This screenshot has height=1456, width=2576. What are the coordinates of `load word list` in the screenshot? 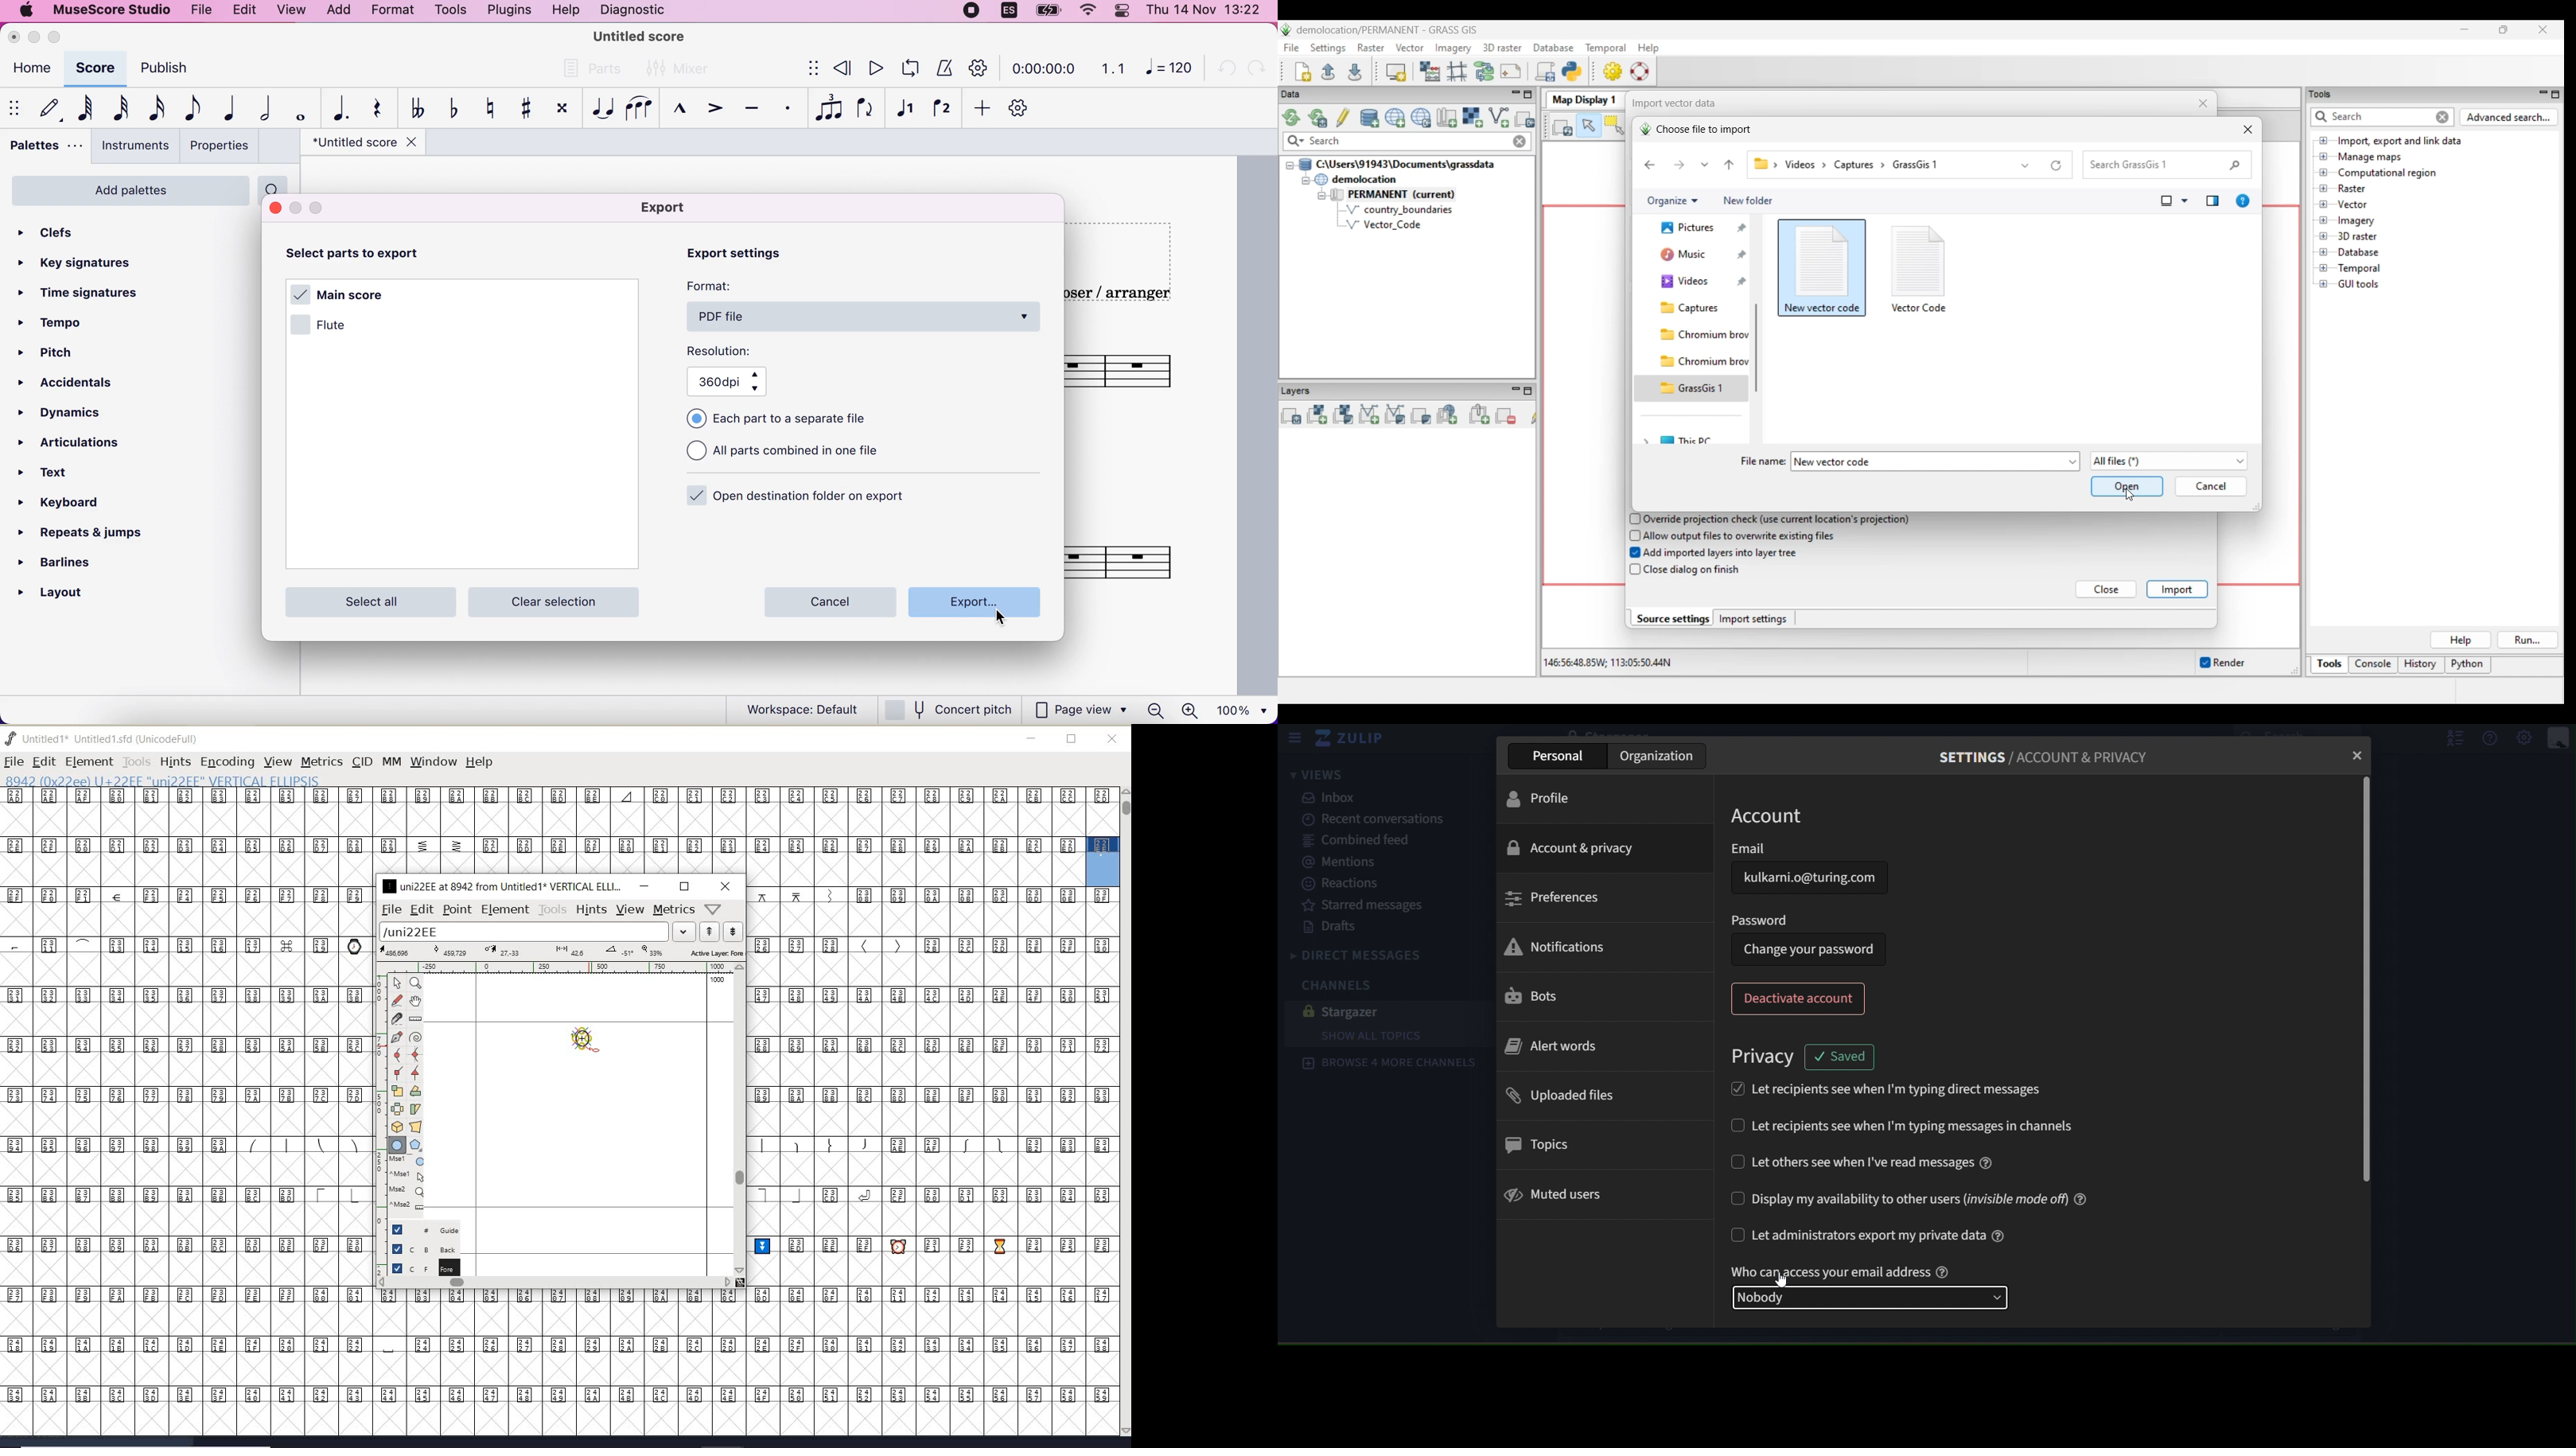 It's located at (535, 933).